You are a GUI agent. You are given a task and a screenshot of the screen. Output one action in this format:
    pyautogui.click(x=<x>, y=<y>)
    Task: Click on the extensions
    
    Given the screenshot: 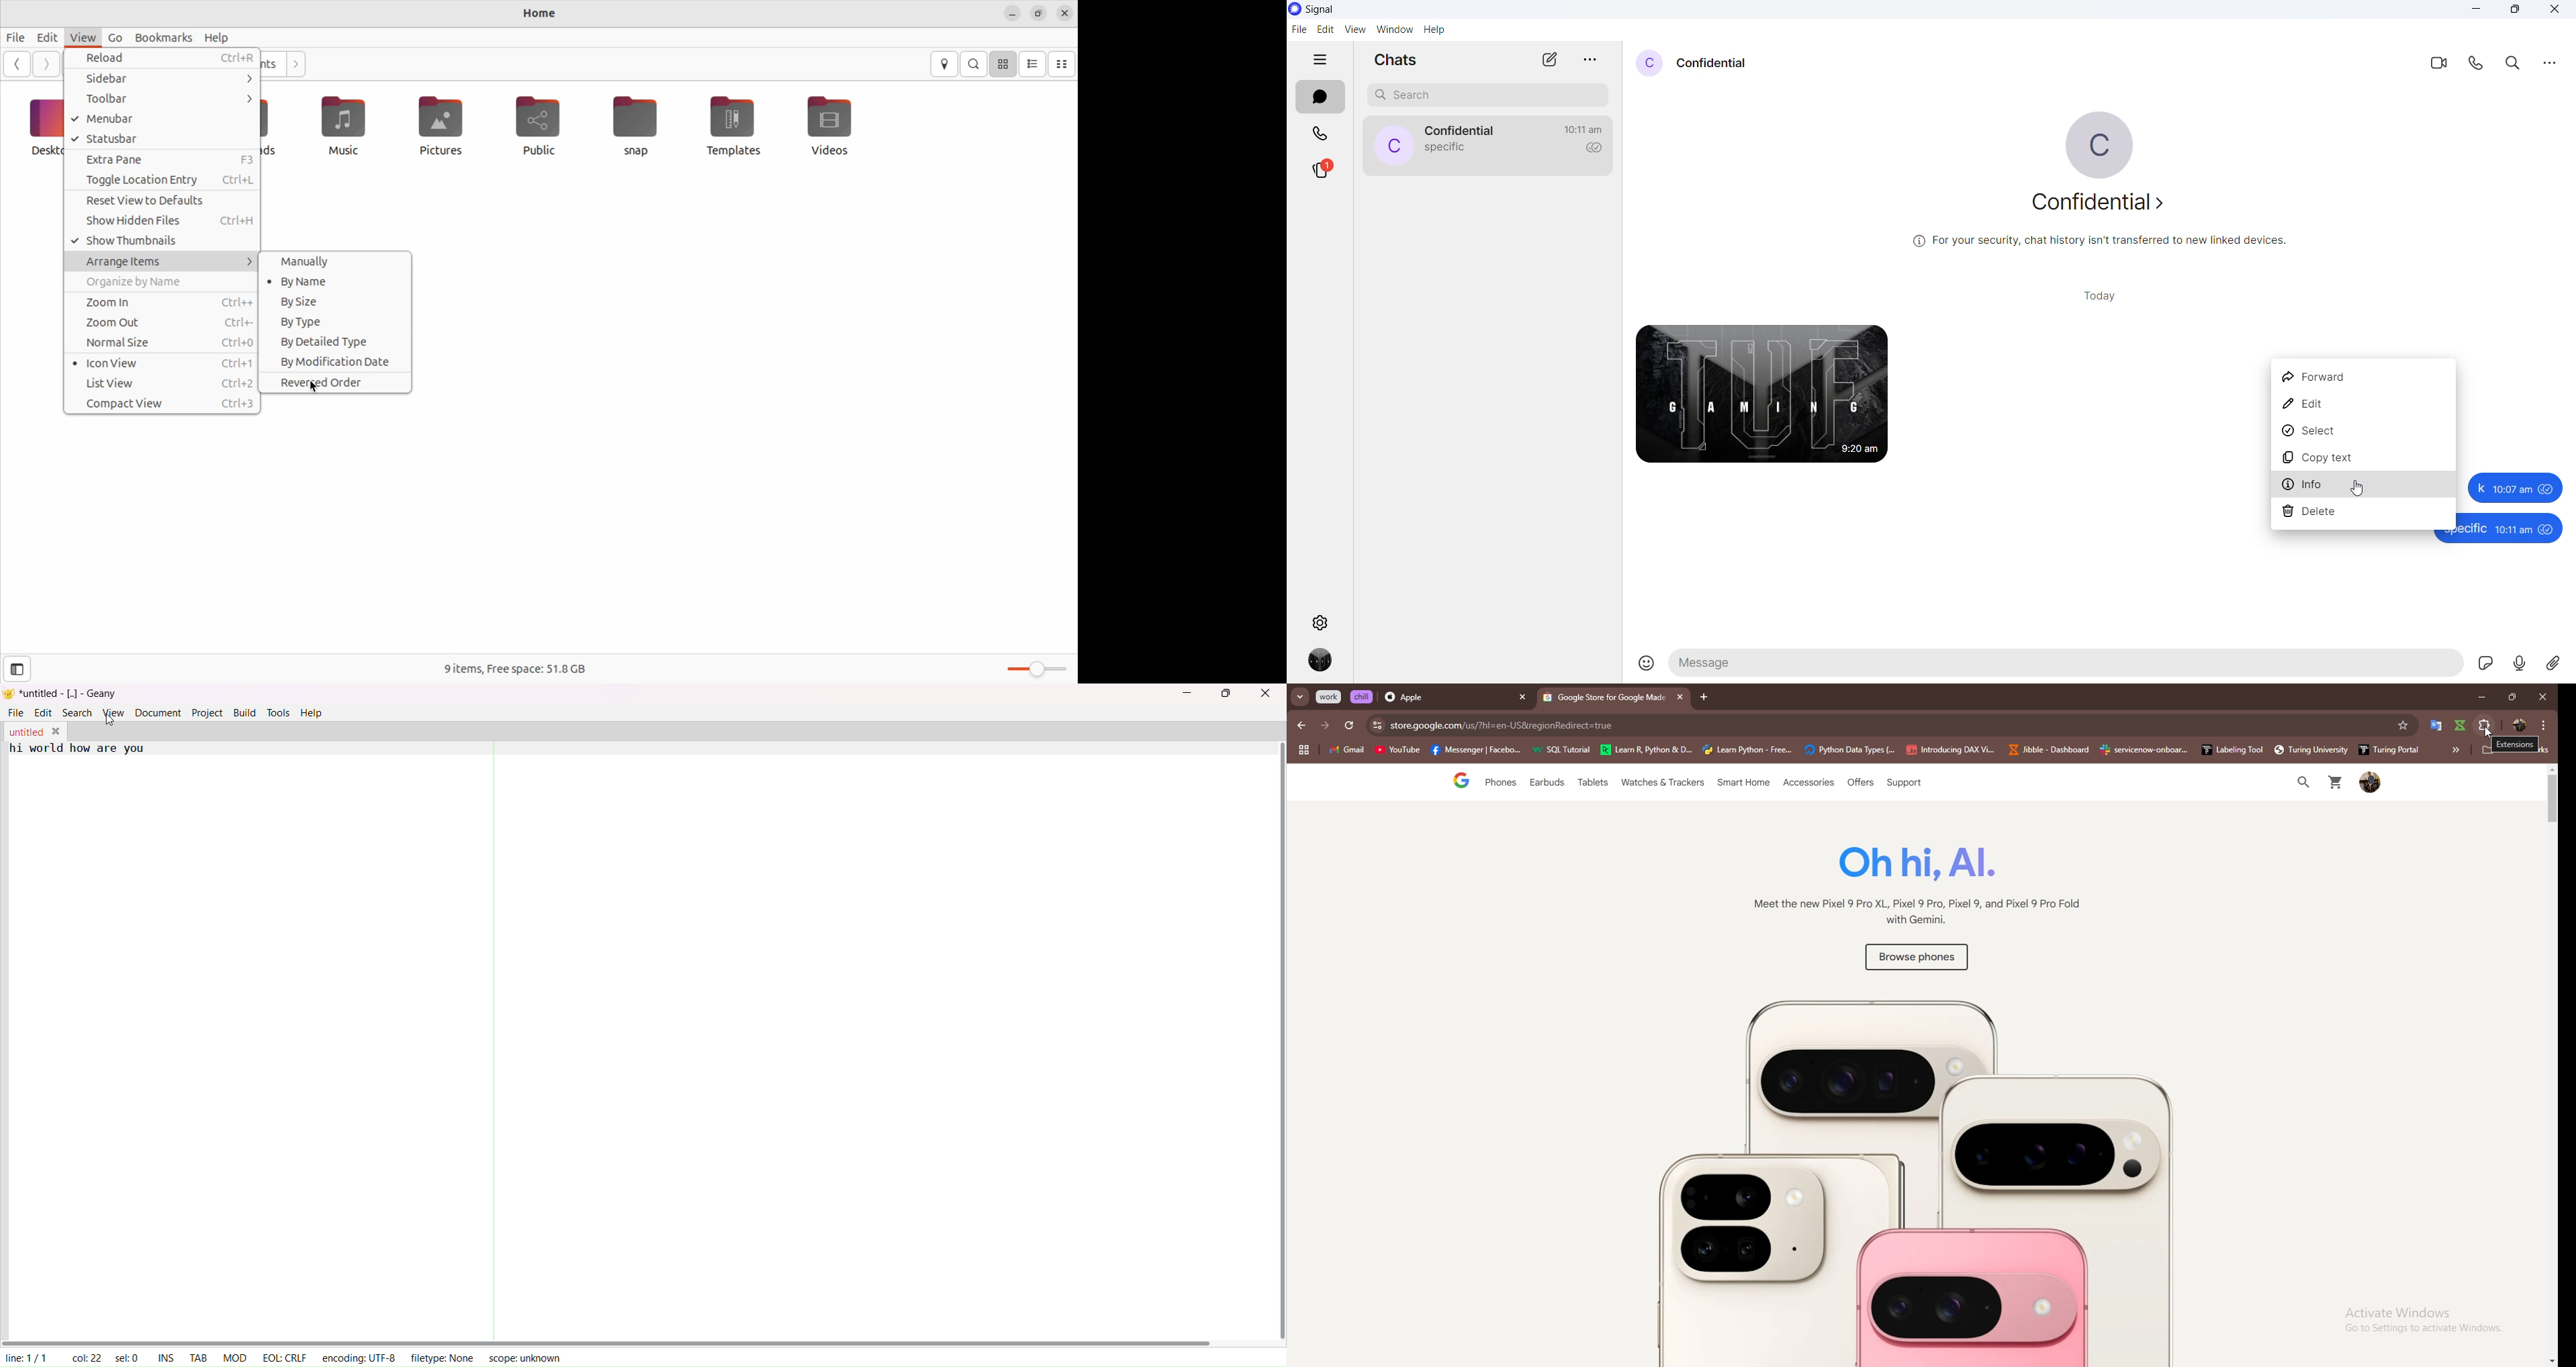 What is the action you would take?
    pyautogui.click(x=2516, y=744)
    